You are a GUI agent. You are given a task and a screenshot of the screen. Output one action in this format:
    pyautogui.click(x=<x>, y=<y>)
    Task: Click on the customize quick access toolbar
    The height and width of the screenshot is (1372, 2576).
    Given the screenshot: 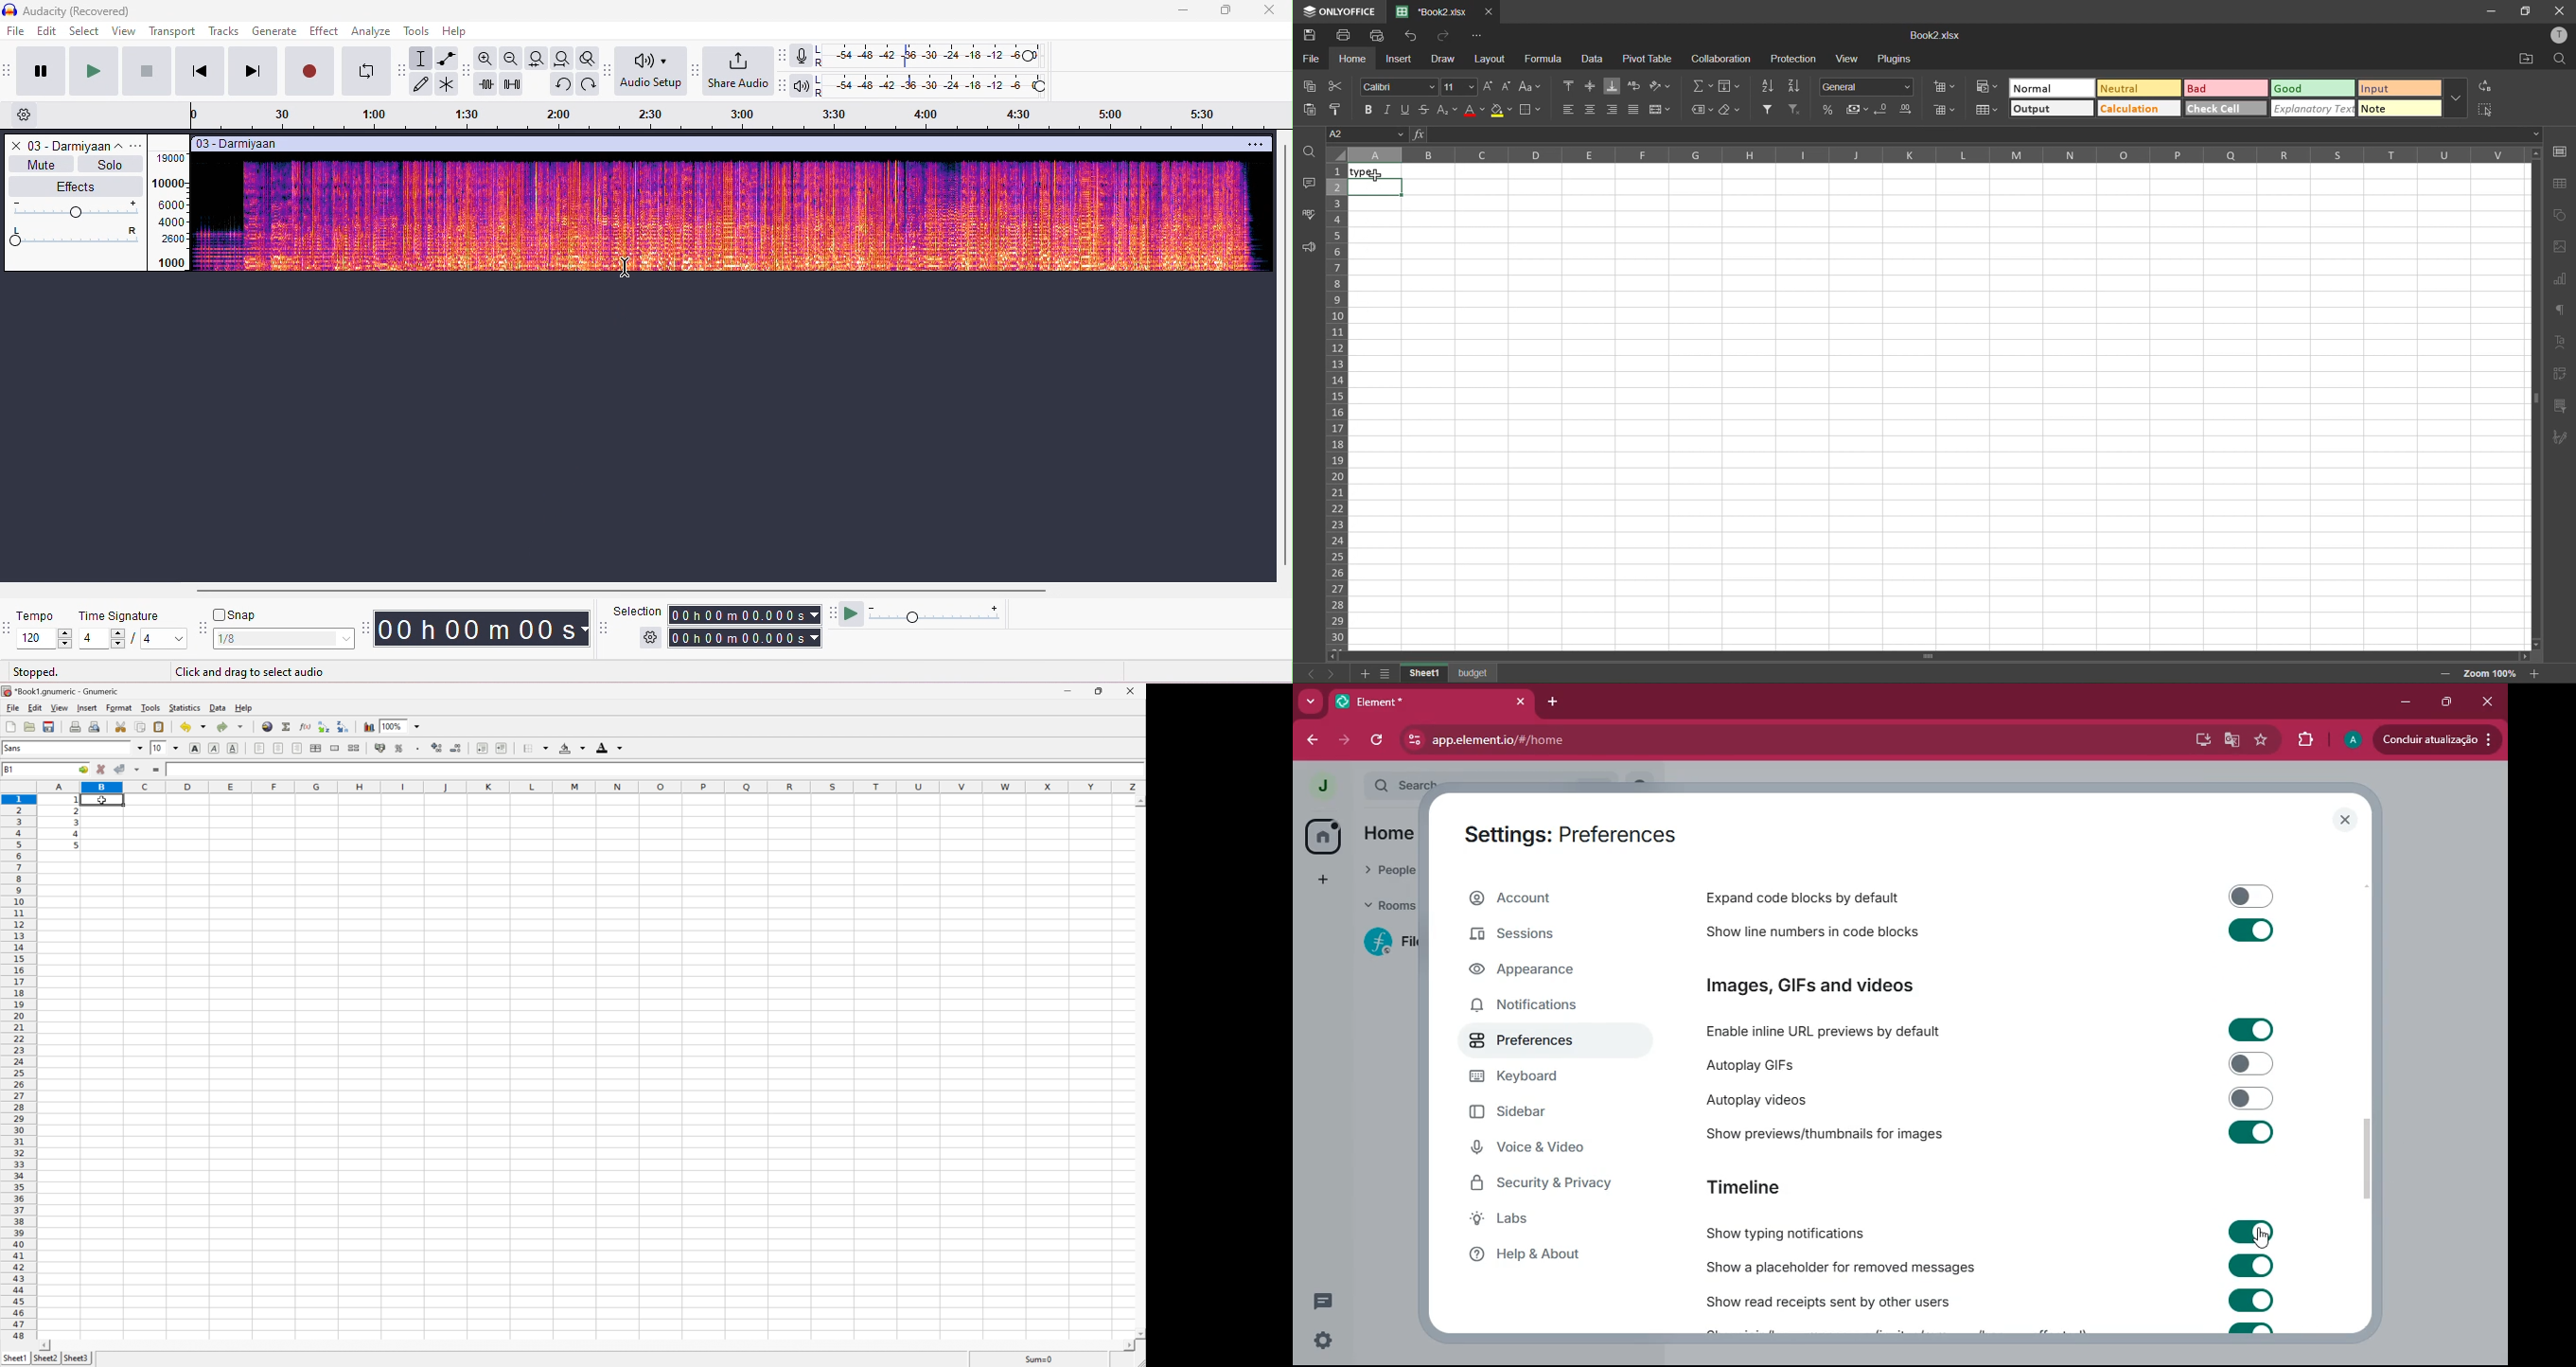 What is the action you would take?
    pyautogui.click(x=1481, y=37)
    